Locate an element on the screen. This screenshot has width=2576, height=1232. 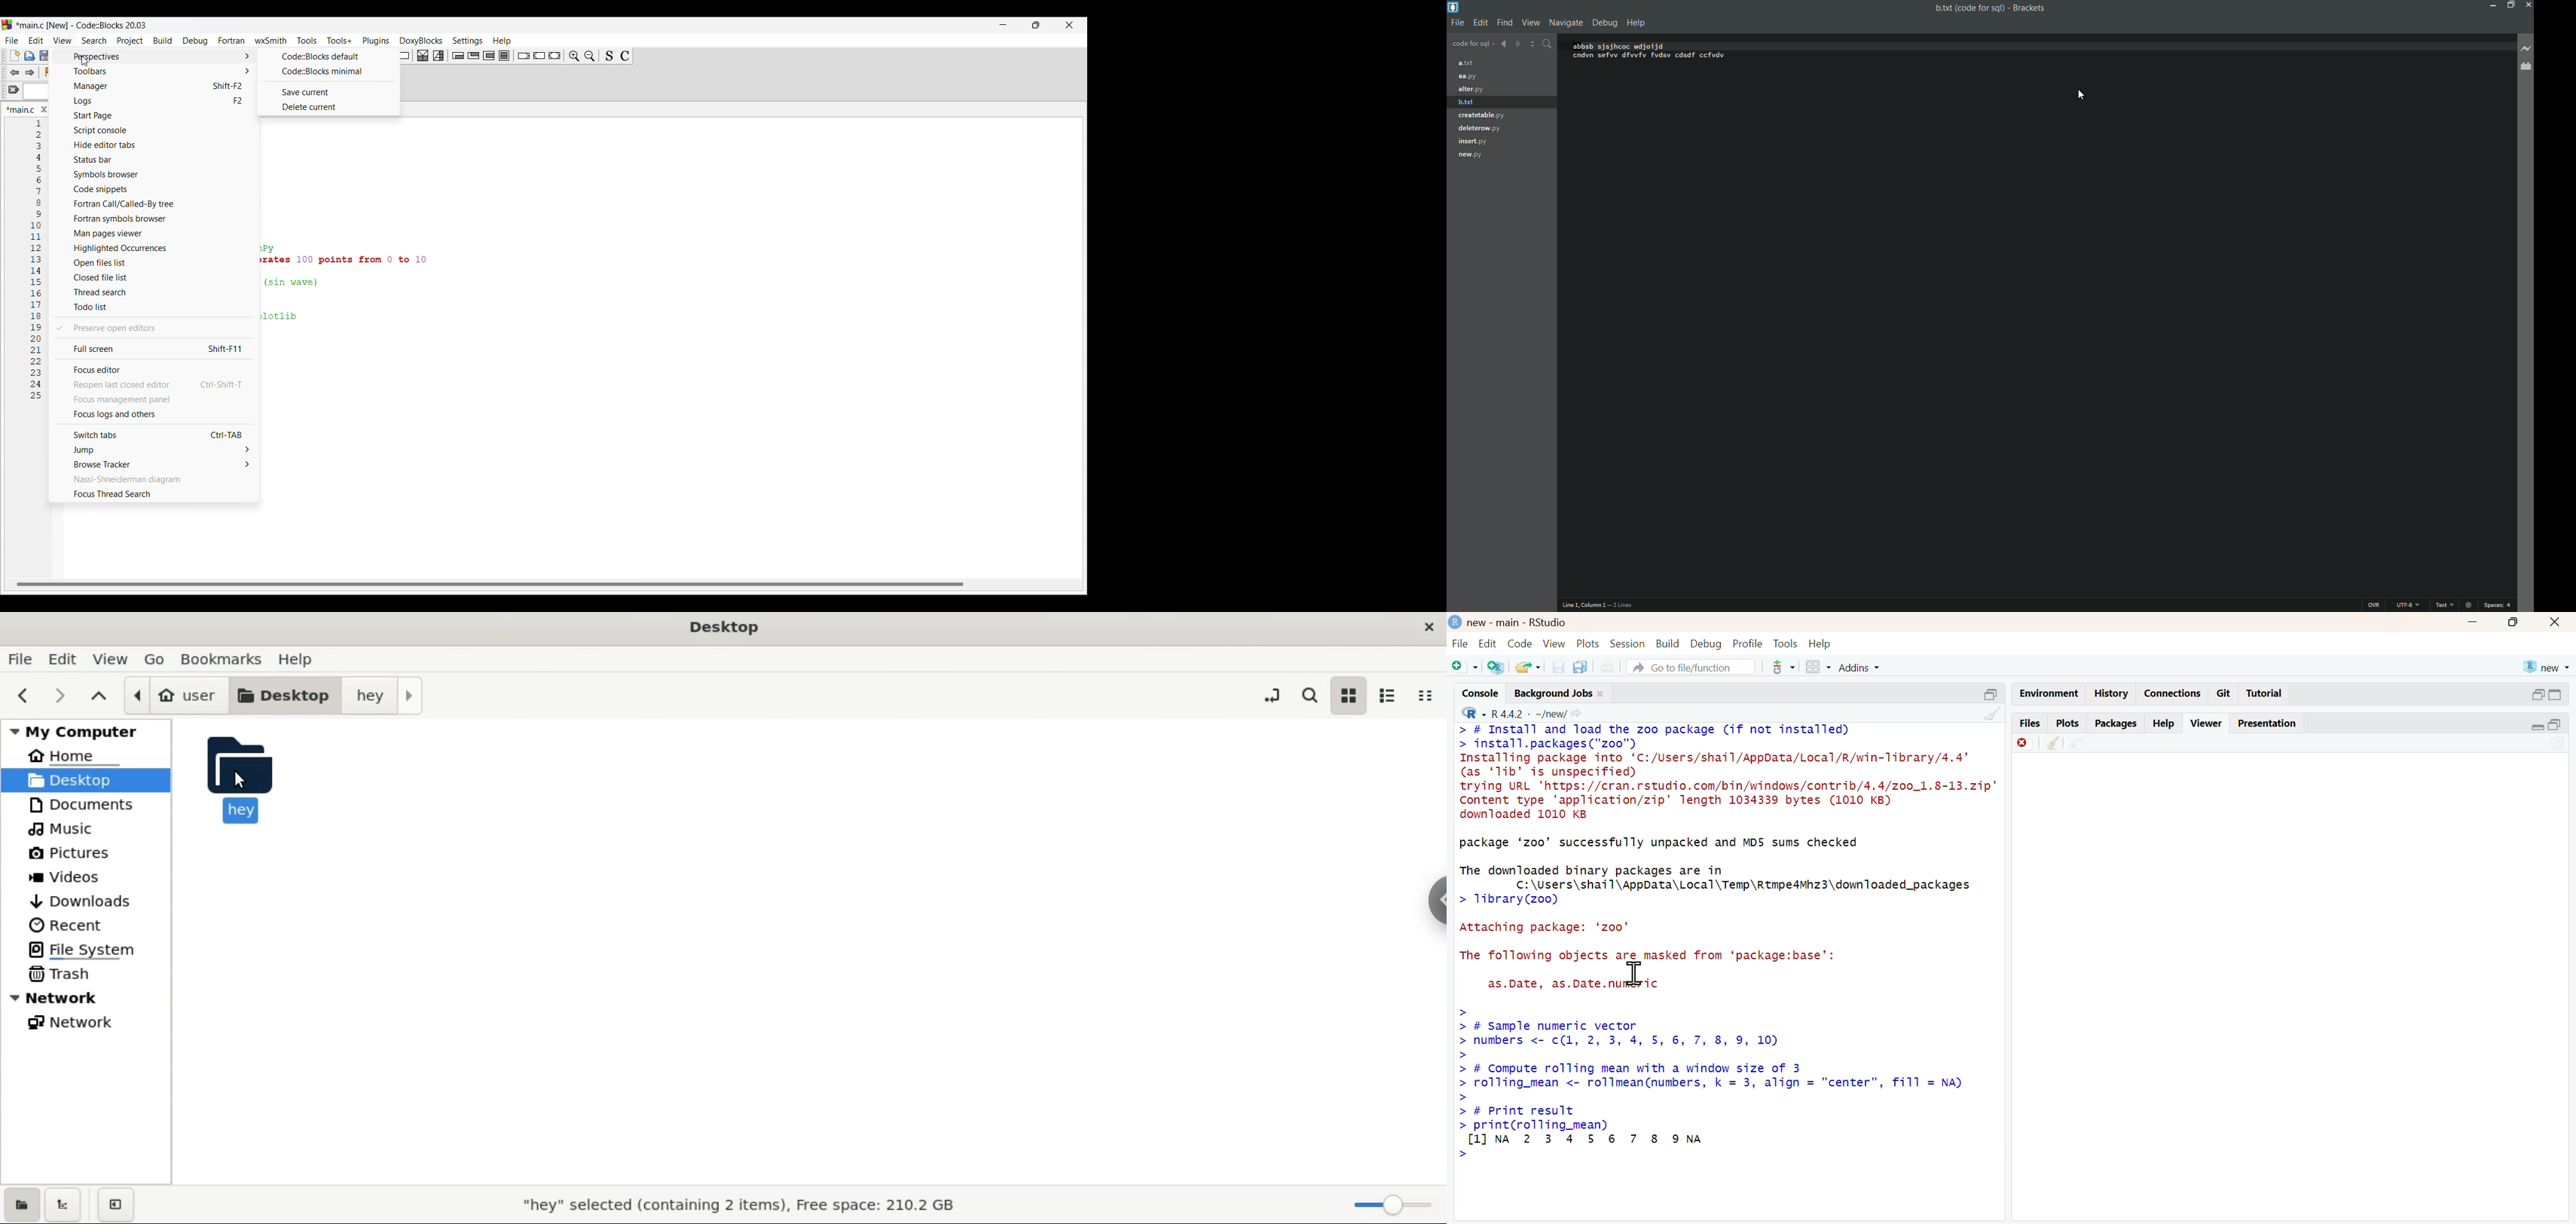
debug is located at coordinates (1707, 644).